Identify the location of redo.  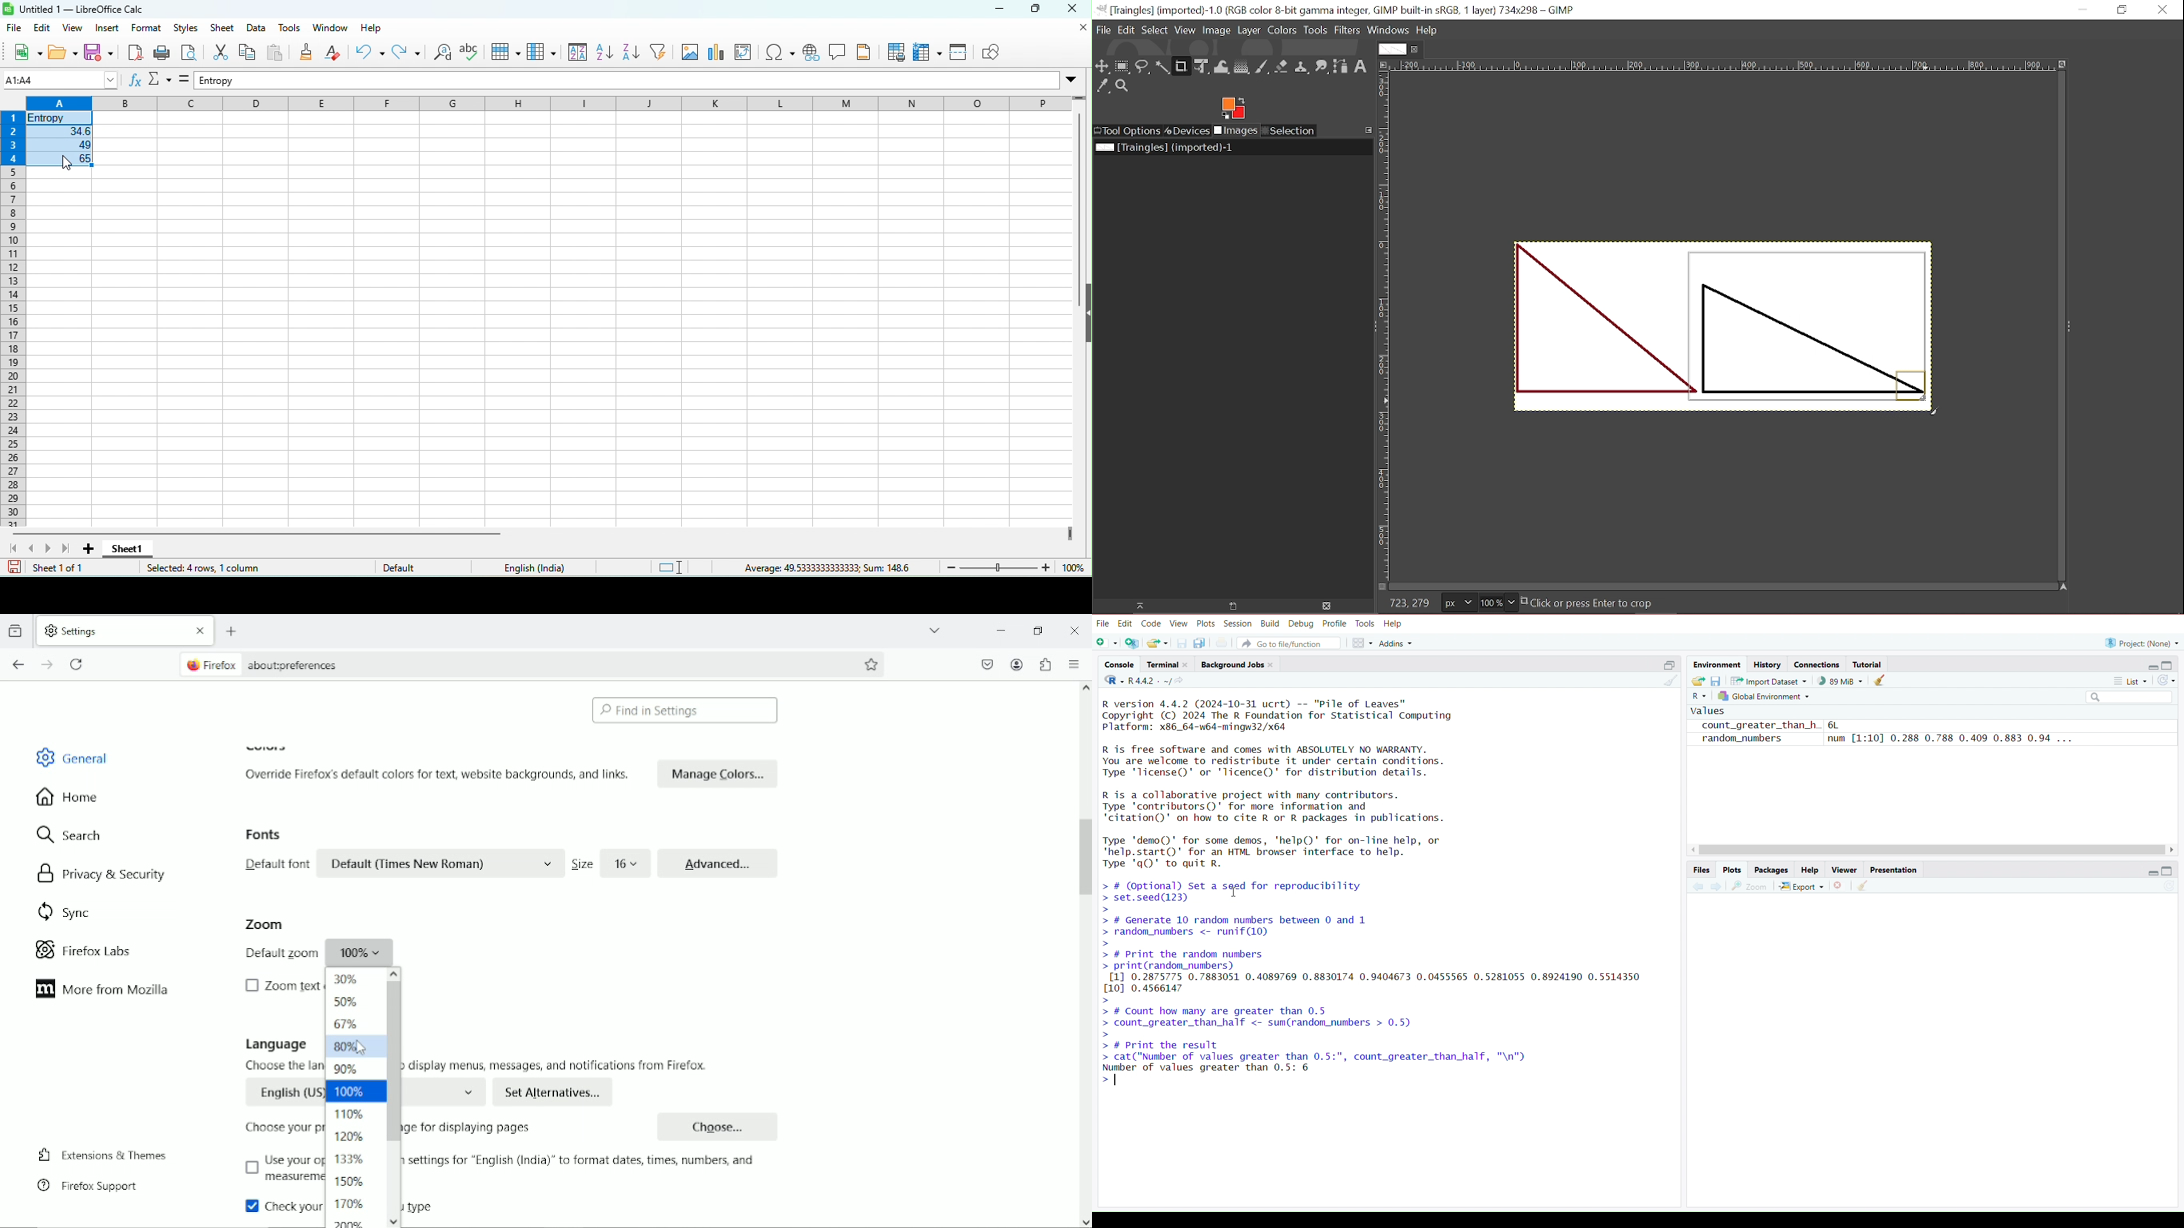
(406, 55).